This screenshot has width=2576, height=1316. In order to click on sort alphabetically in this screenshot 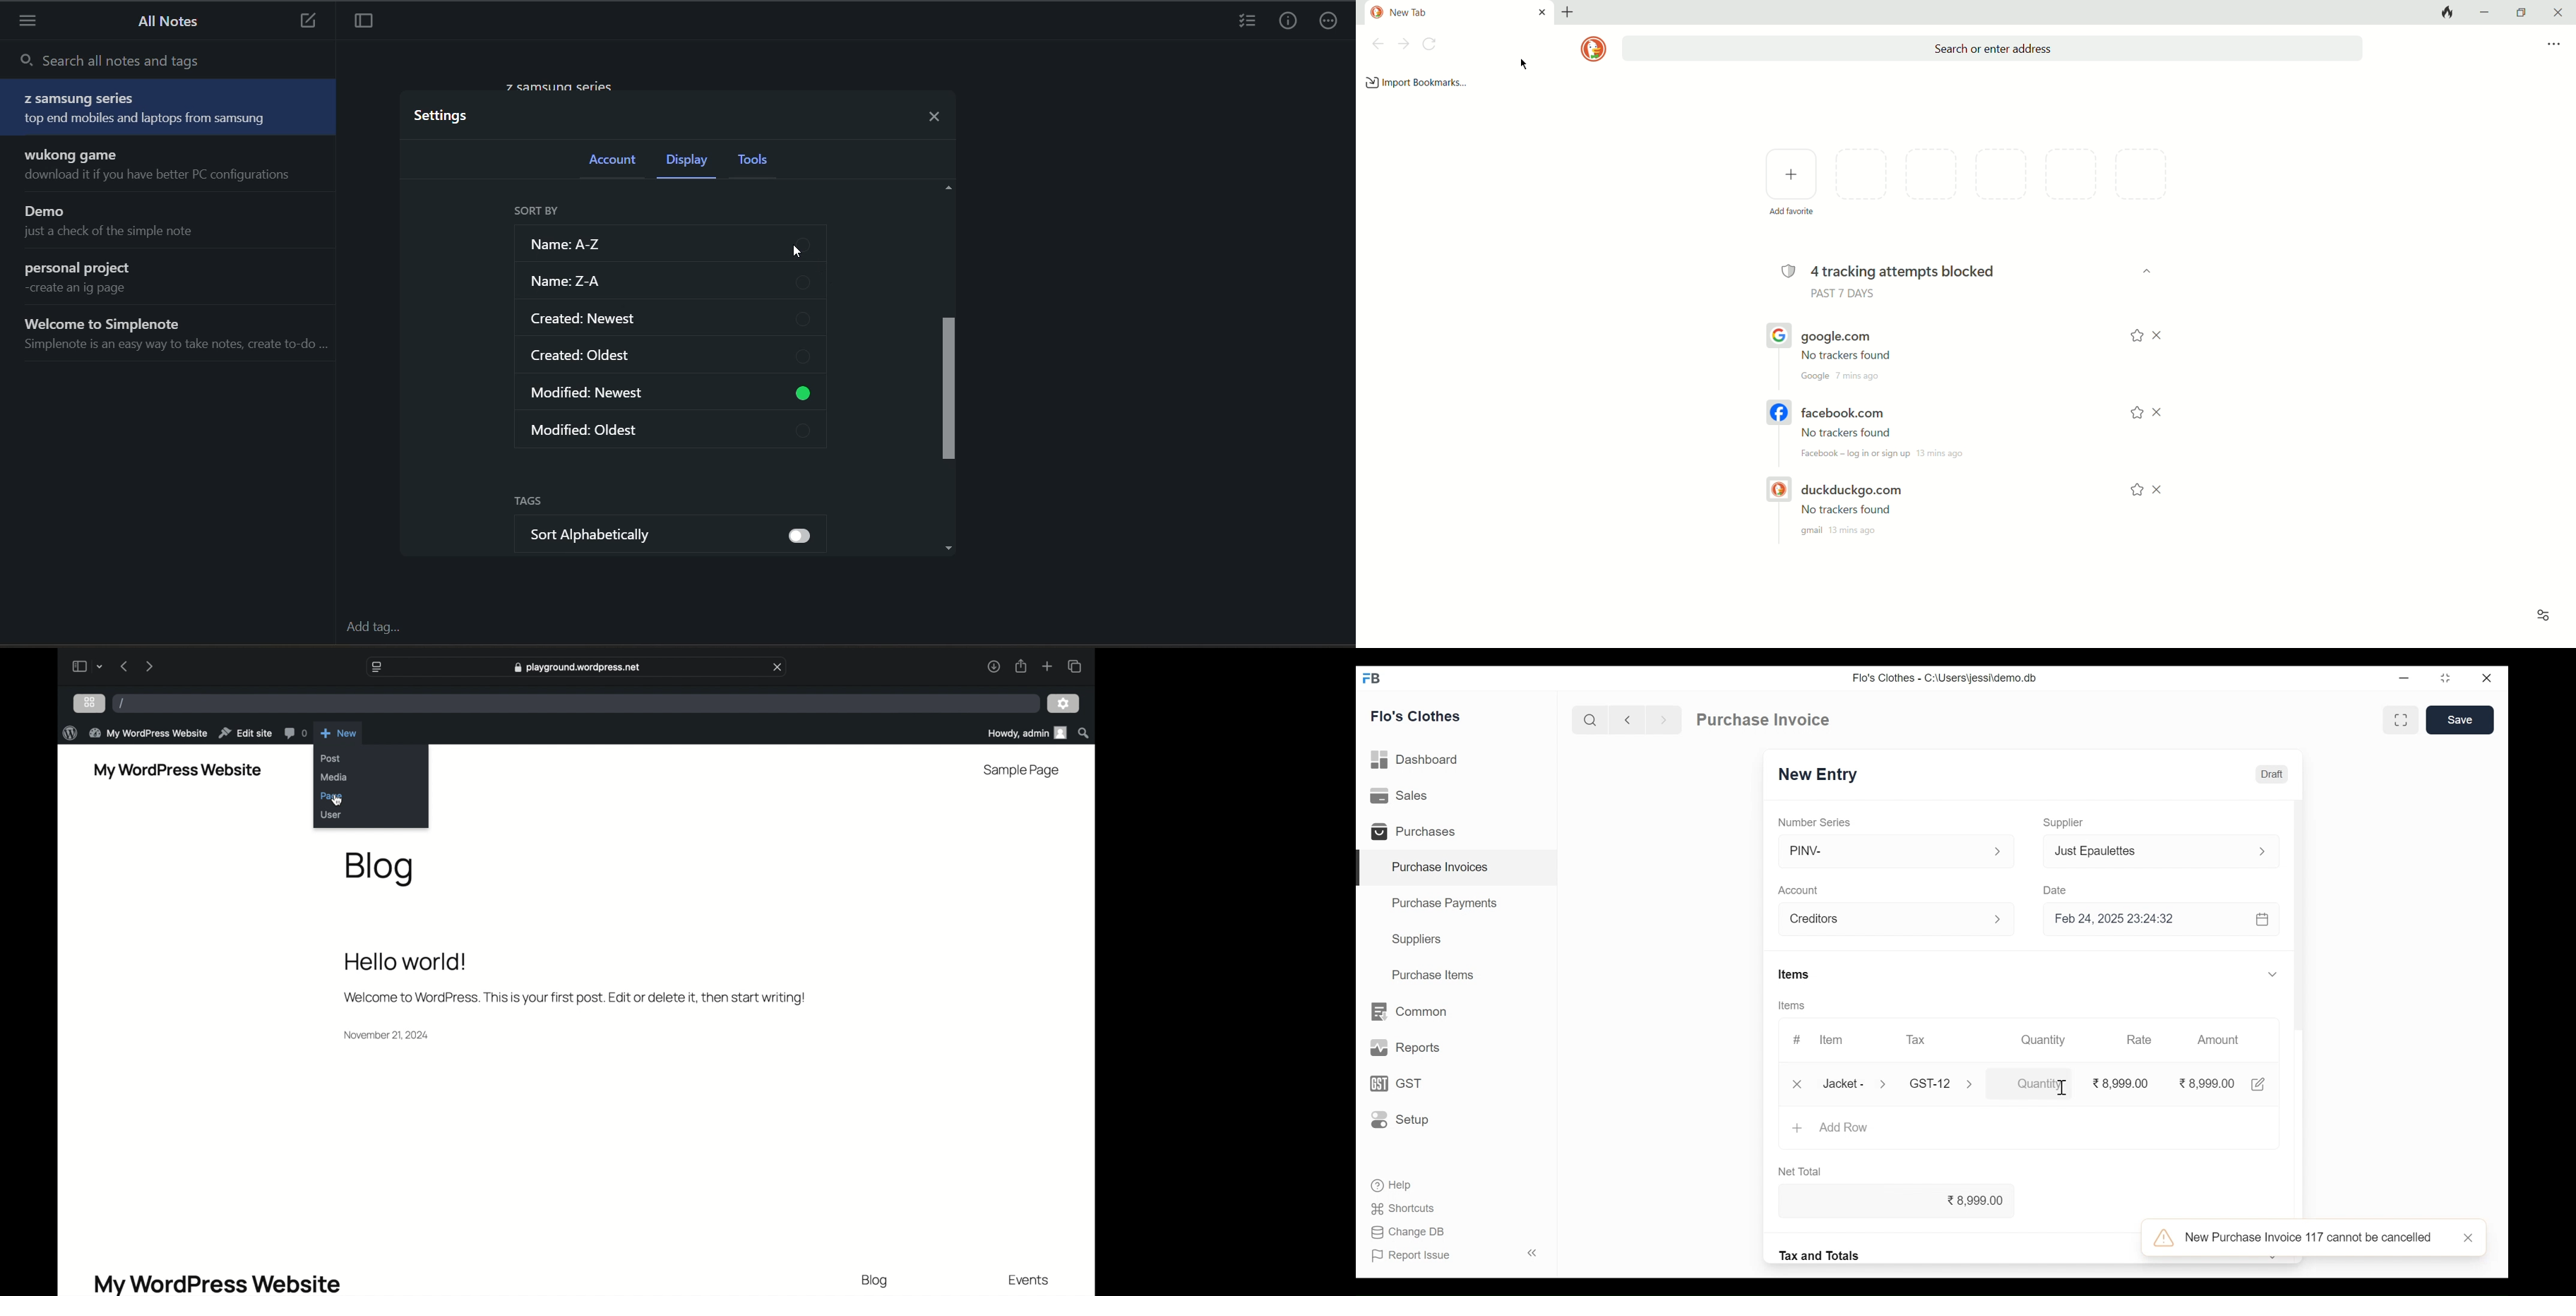, I will do `click(683, 537)`.